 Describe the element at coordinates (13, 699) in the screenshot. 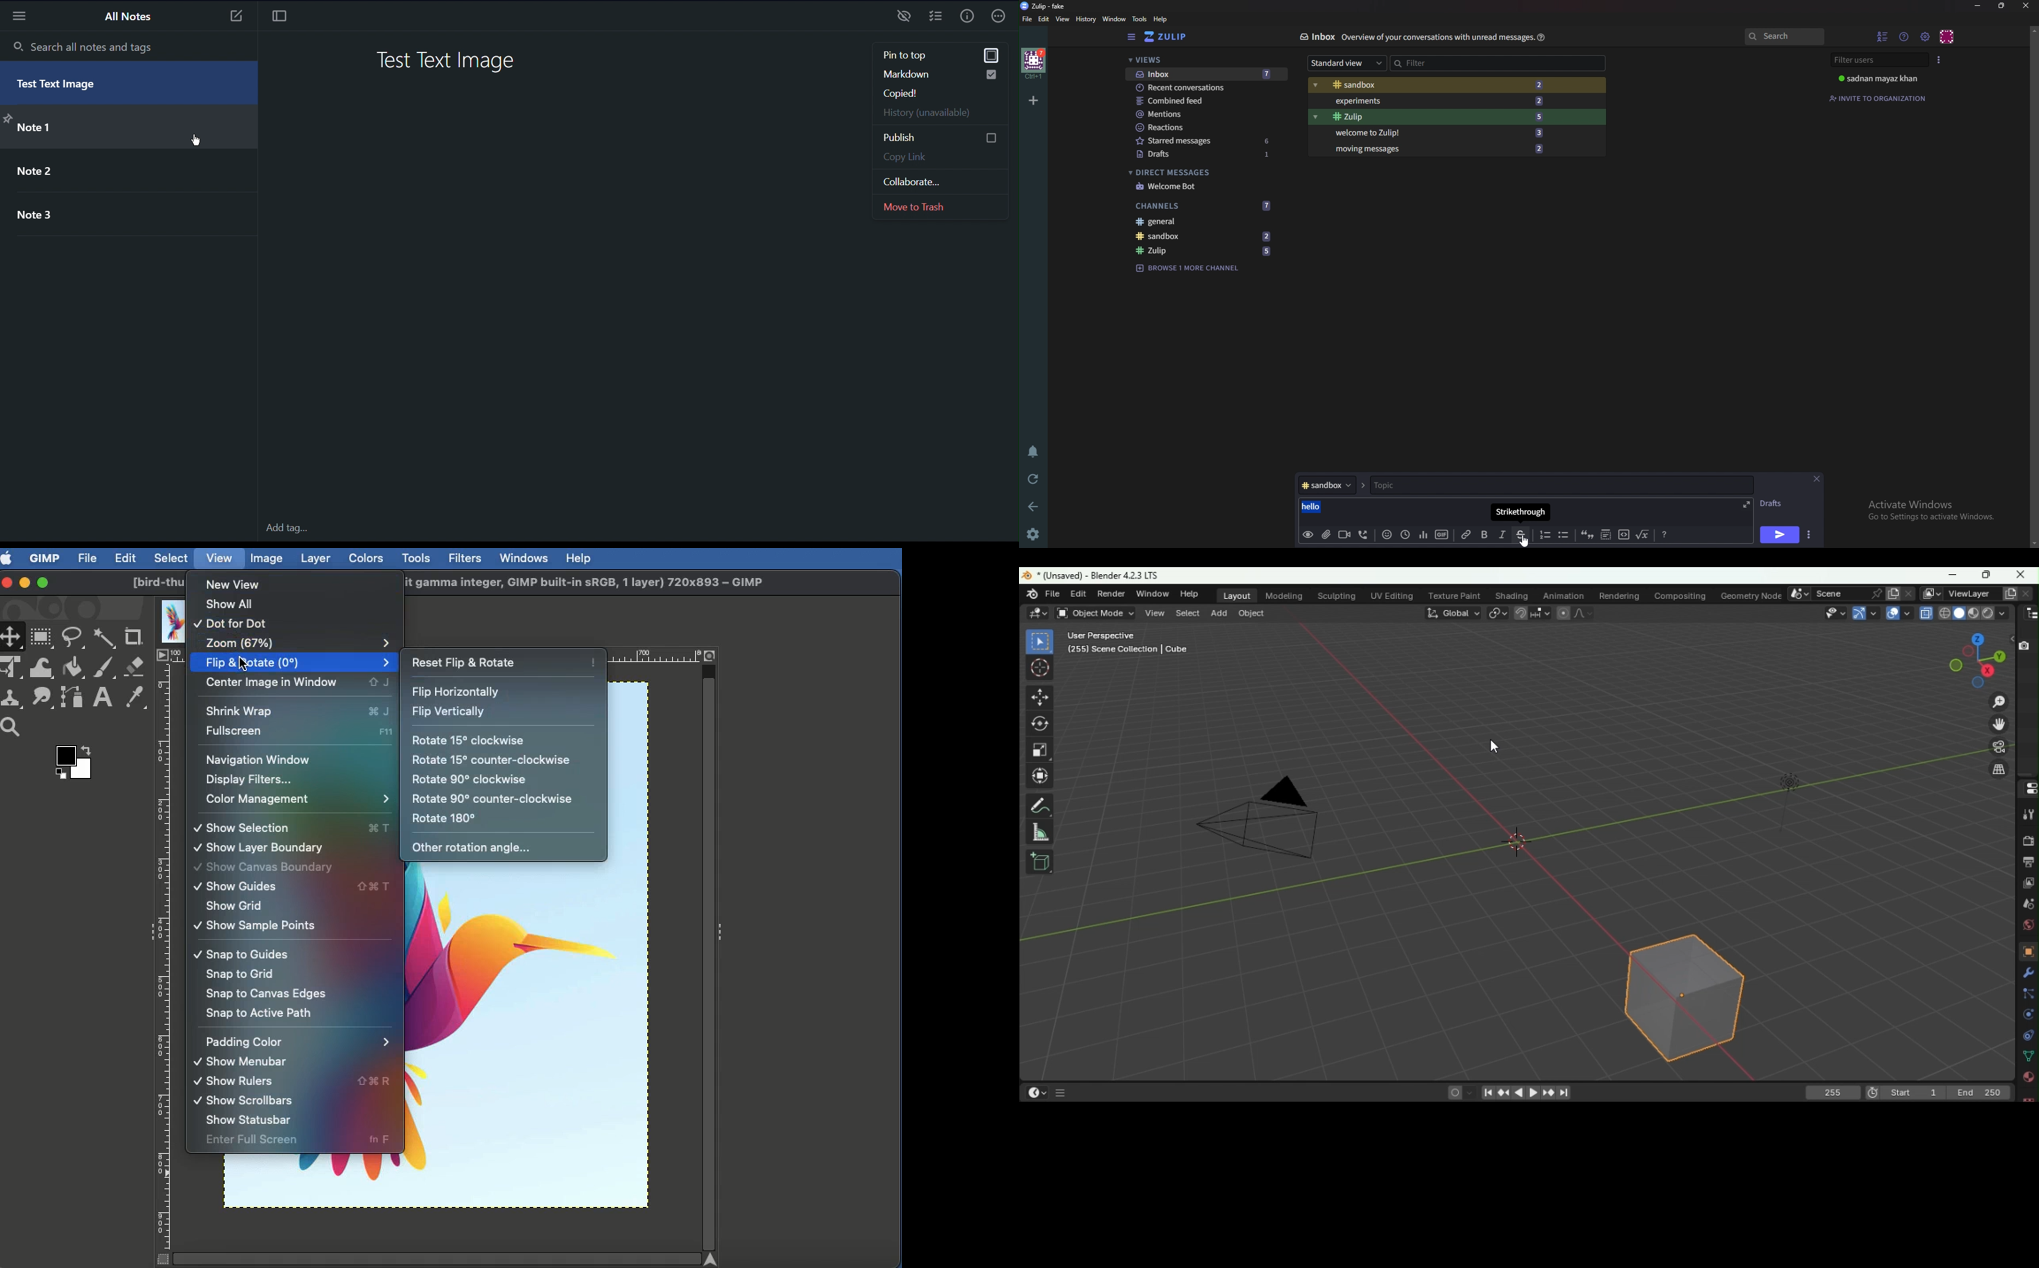

I see `Clone tool` at that location.